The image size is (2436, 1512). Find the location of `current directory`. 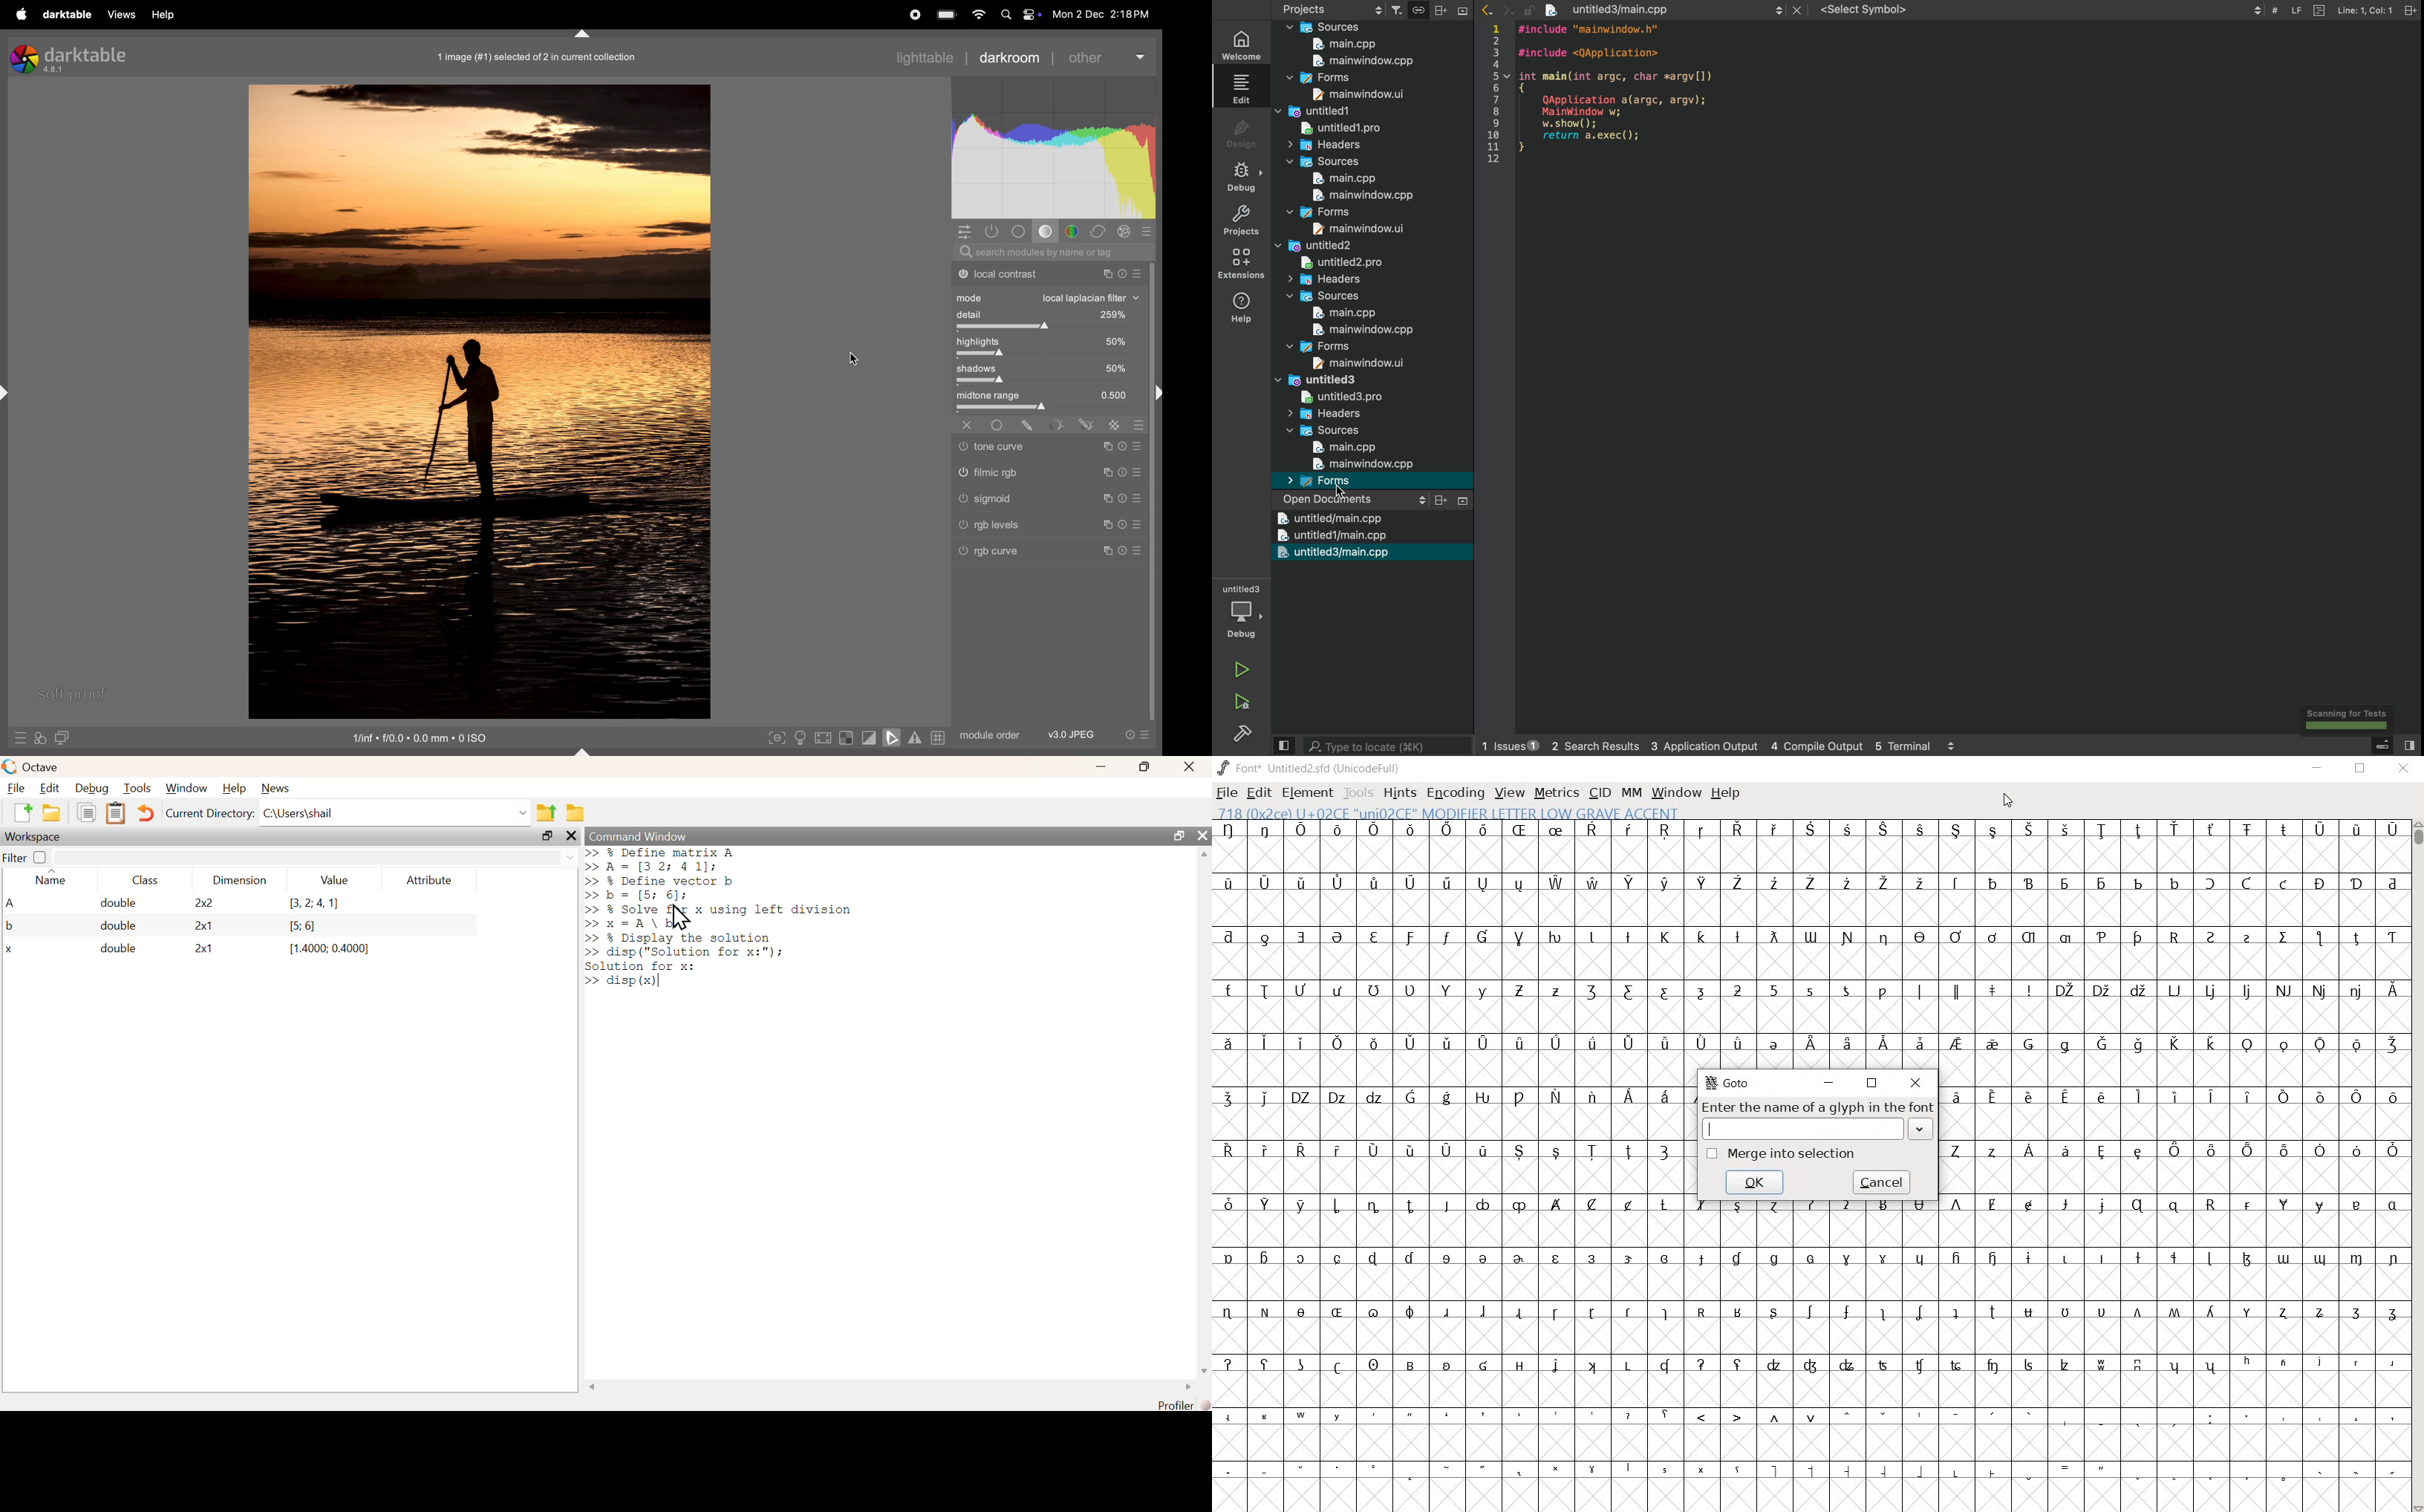

current directory is located at coordinates (210, 815).